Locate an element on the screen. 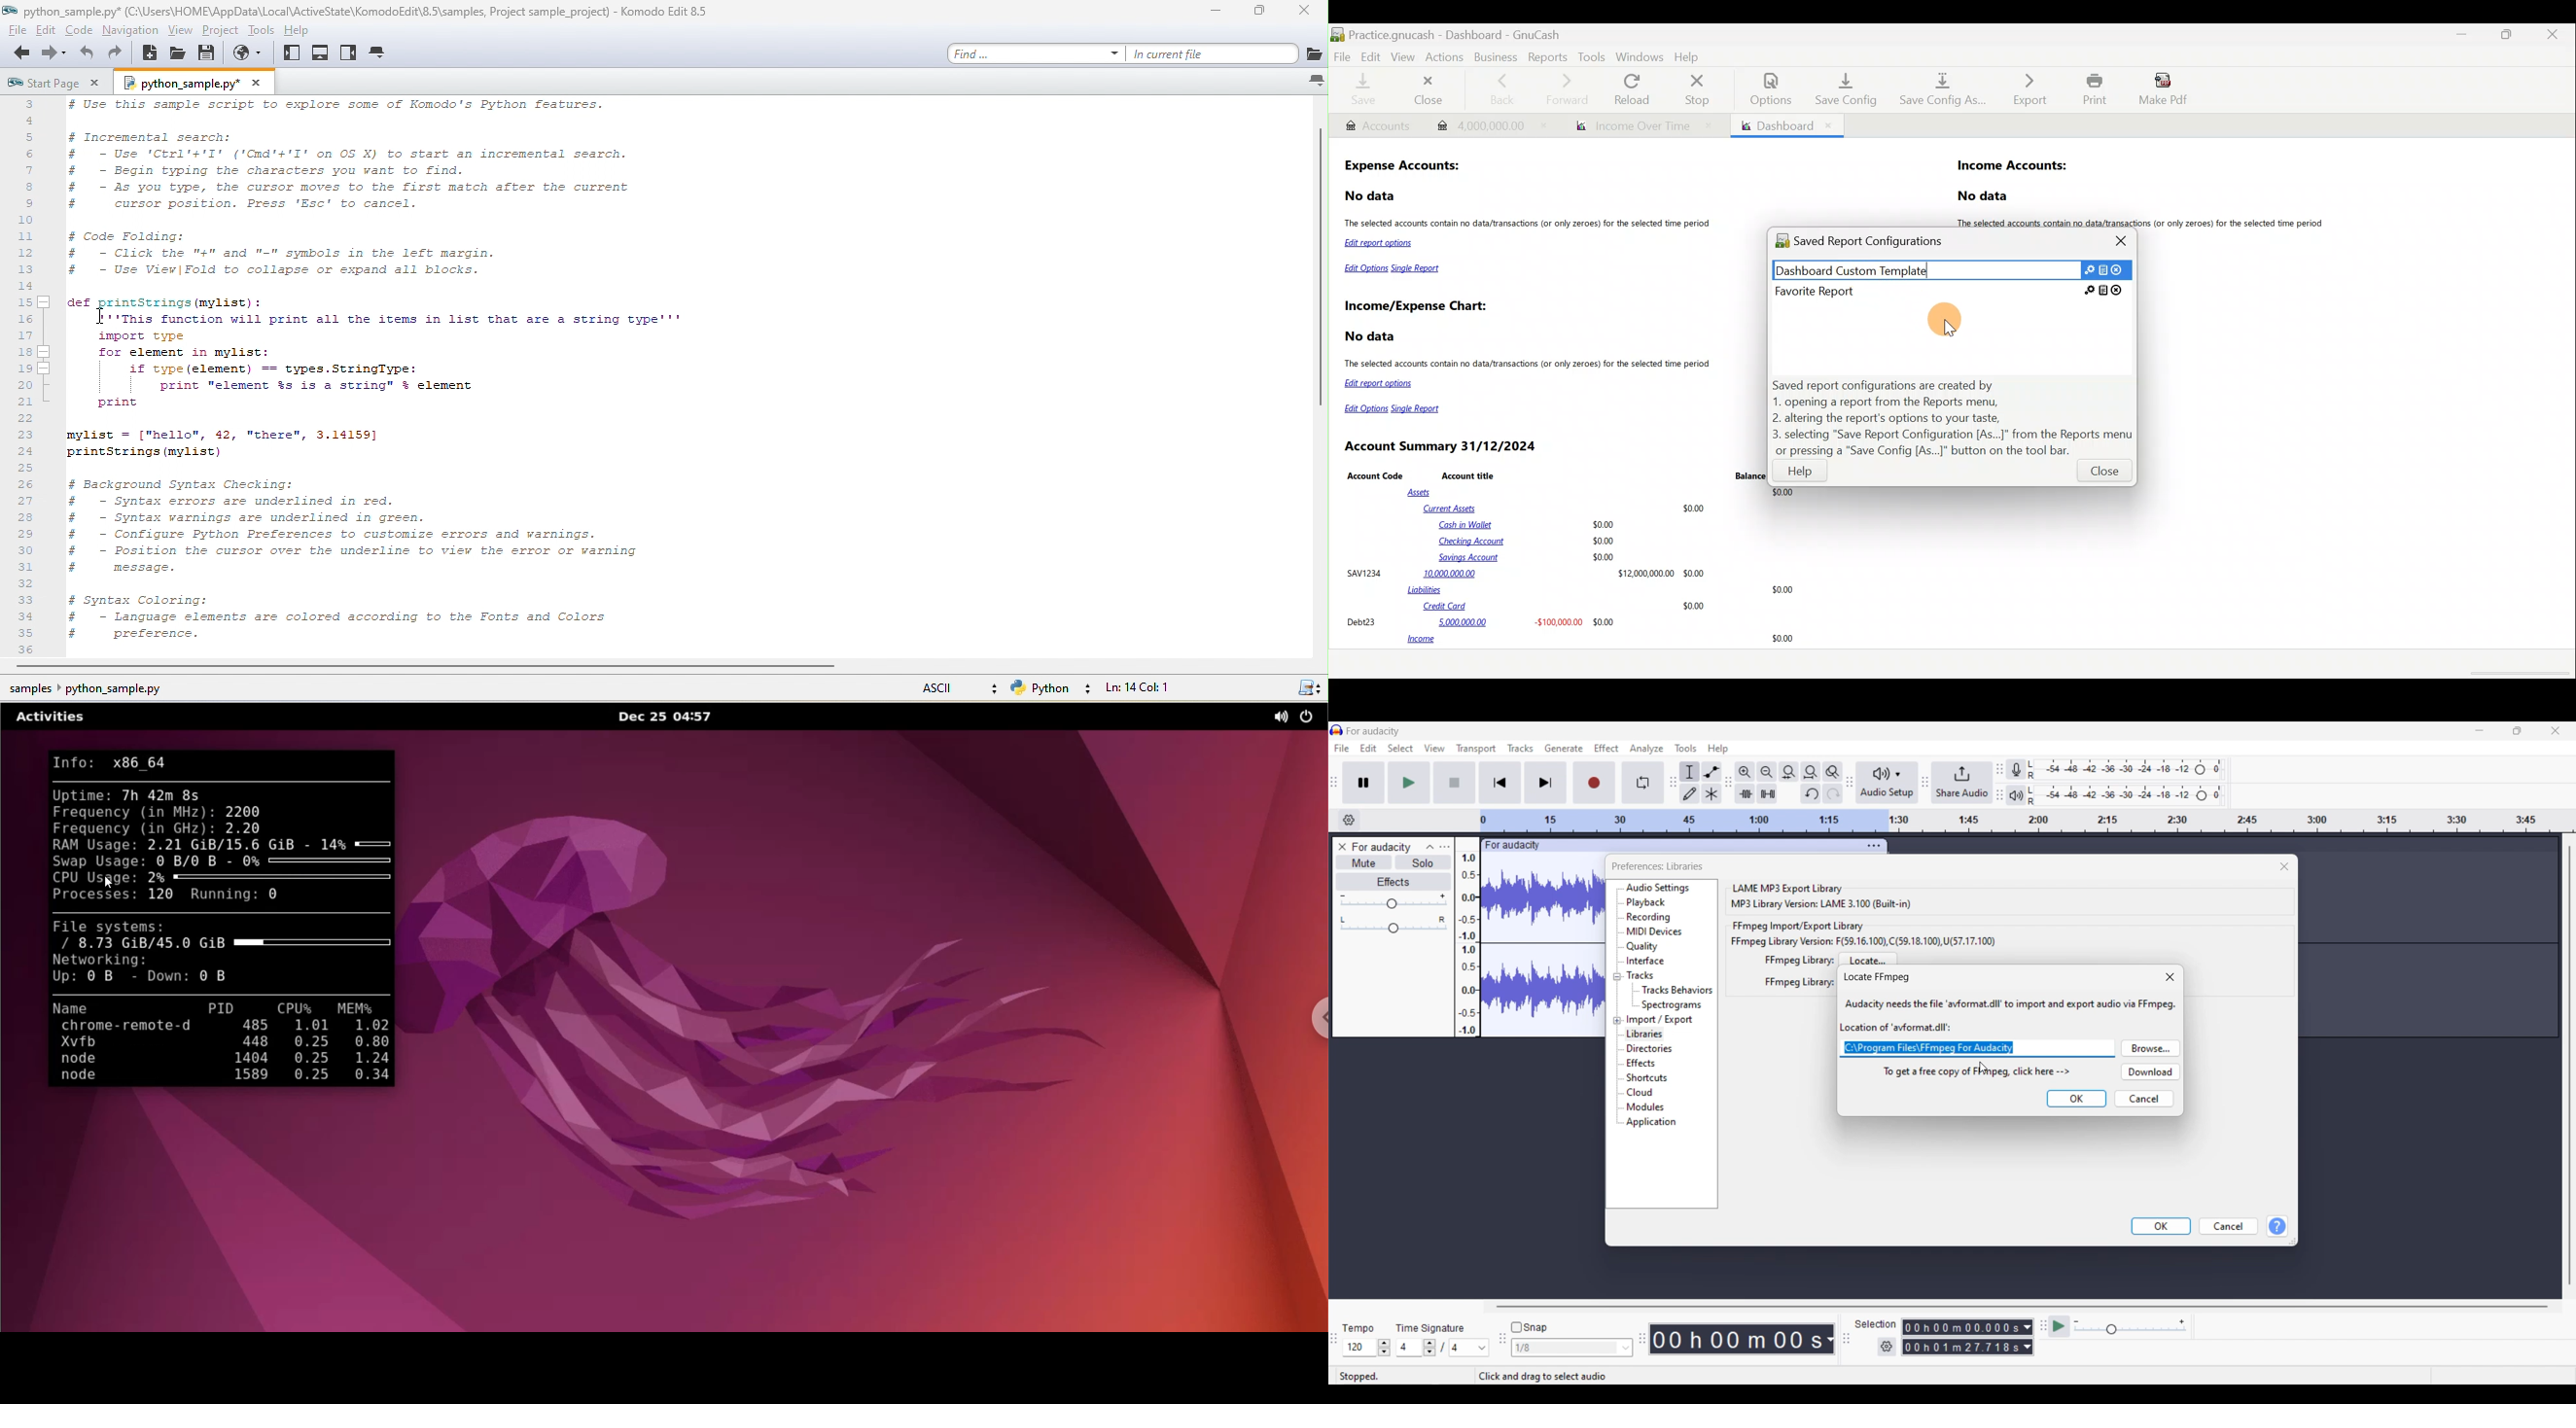  Forward is located at coordinates (1572, 89).